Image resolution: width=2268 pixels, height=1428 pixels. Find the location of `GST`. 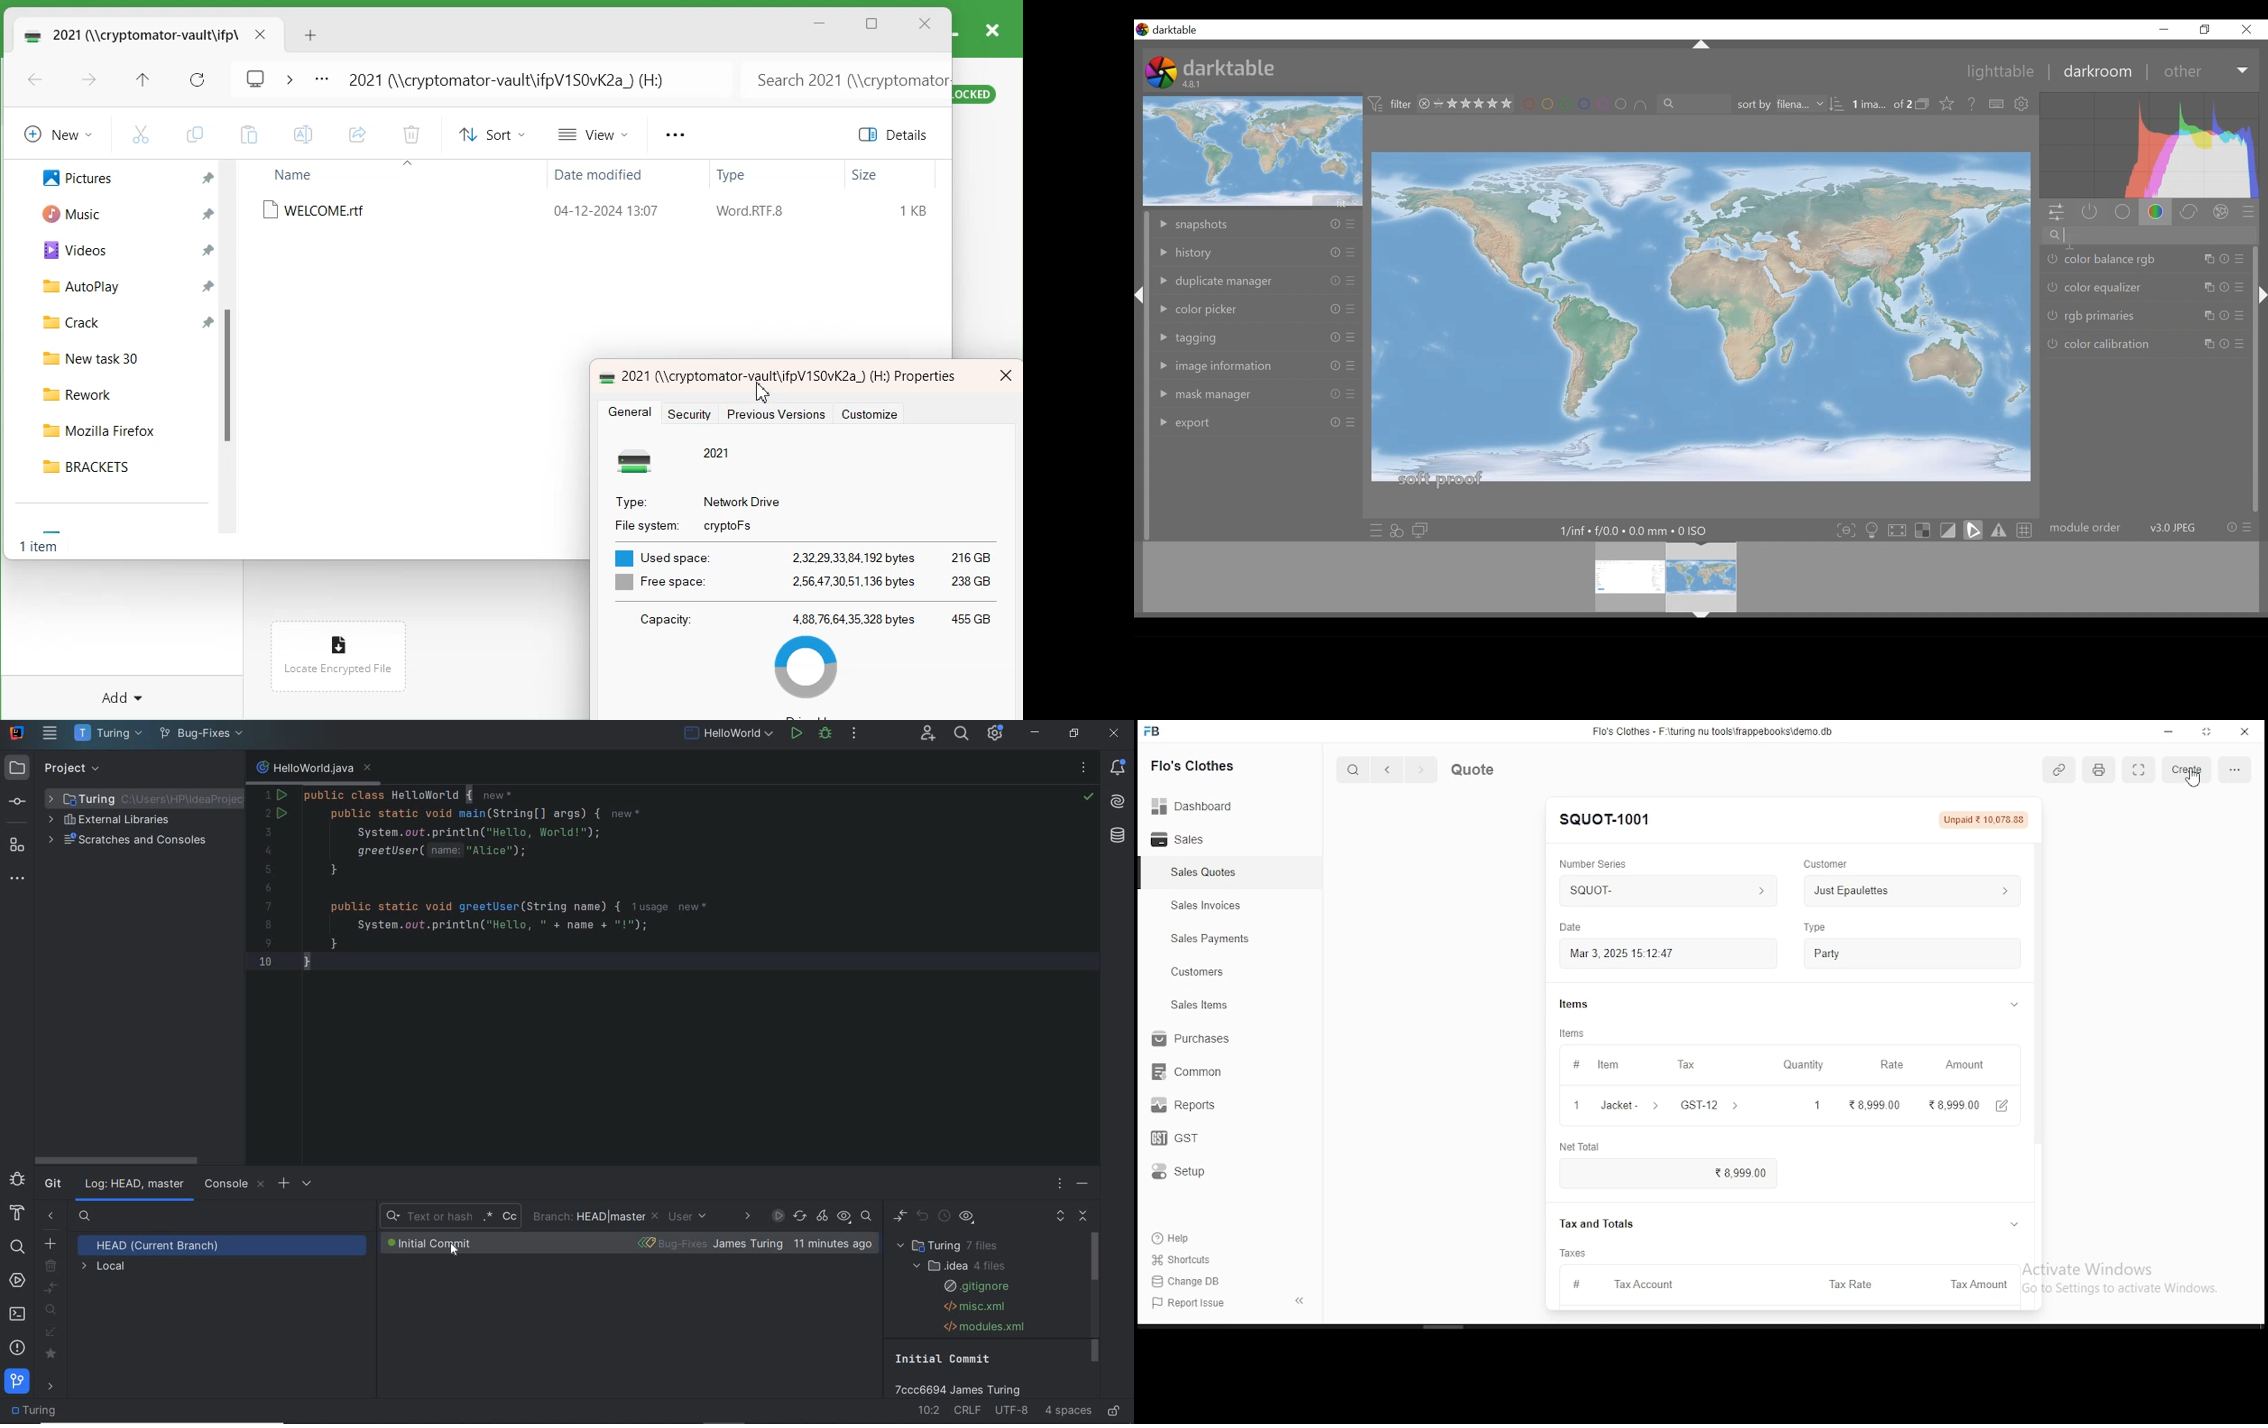

GST is located at coordinates (1190, 1140).